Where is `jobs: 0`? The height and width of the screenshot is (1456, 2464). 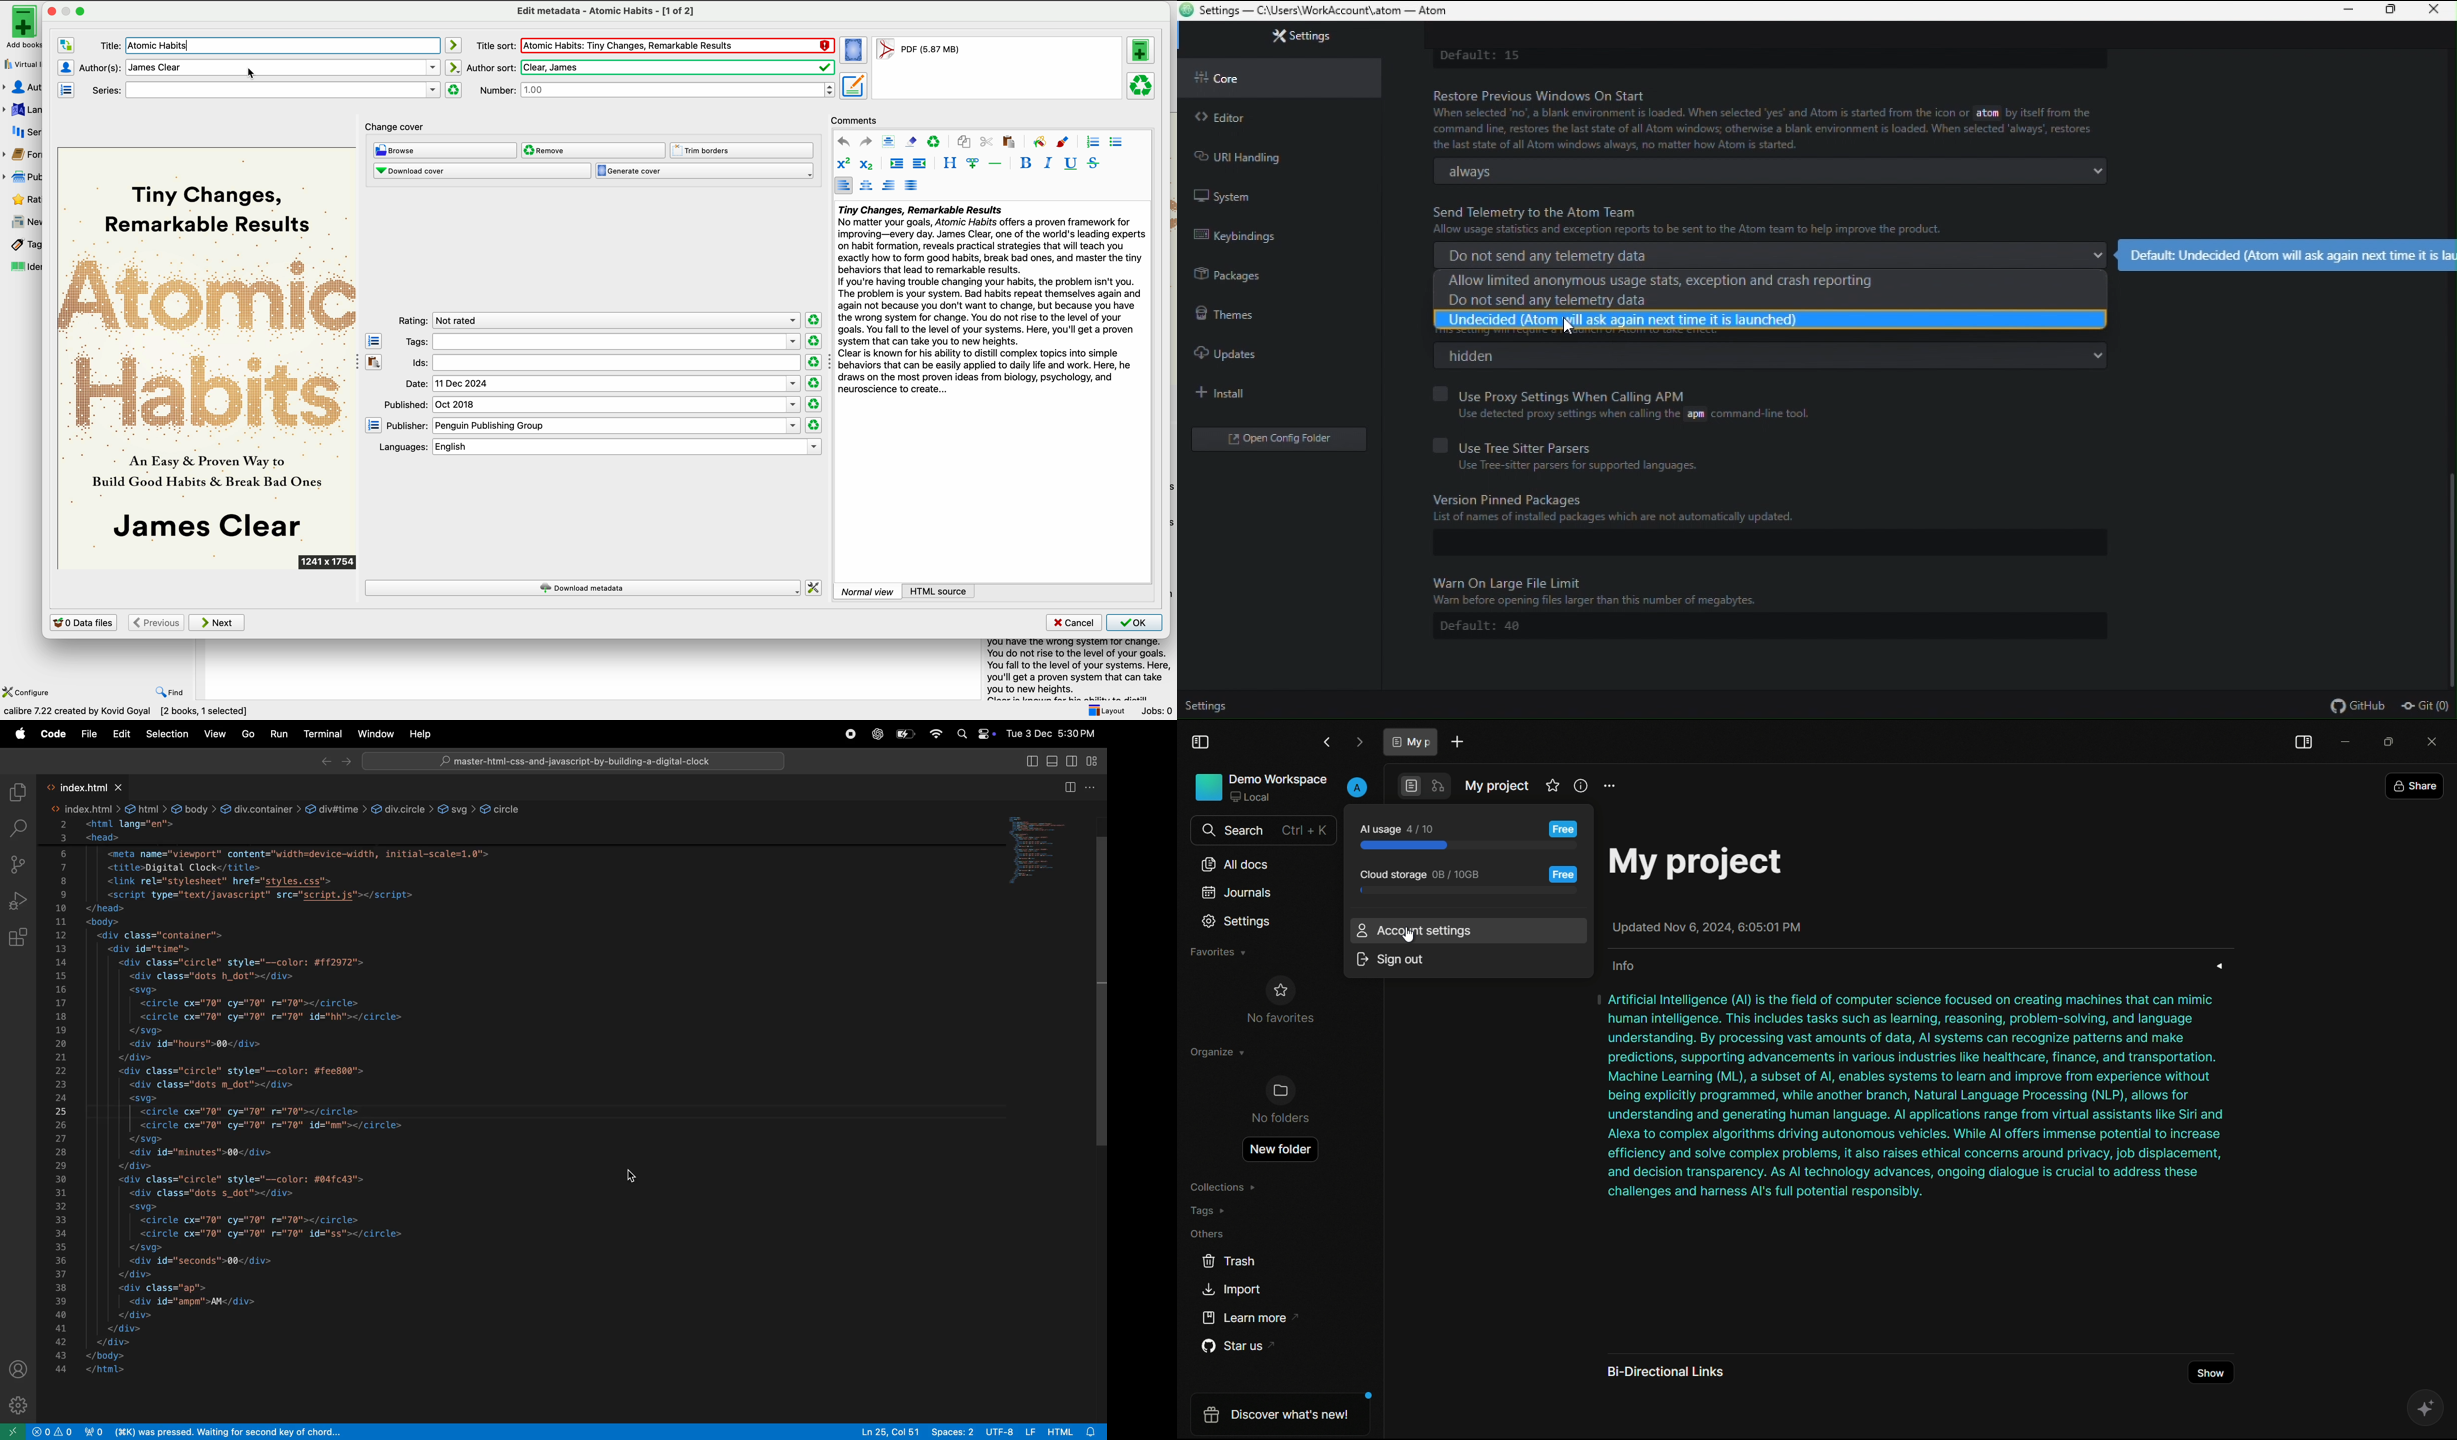
jobs: 0 is located at coordinates (1159, 711).